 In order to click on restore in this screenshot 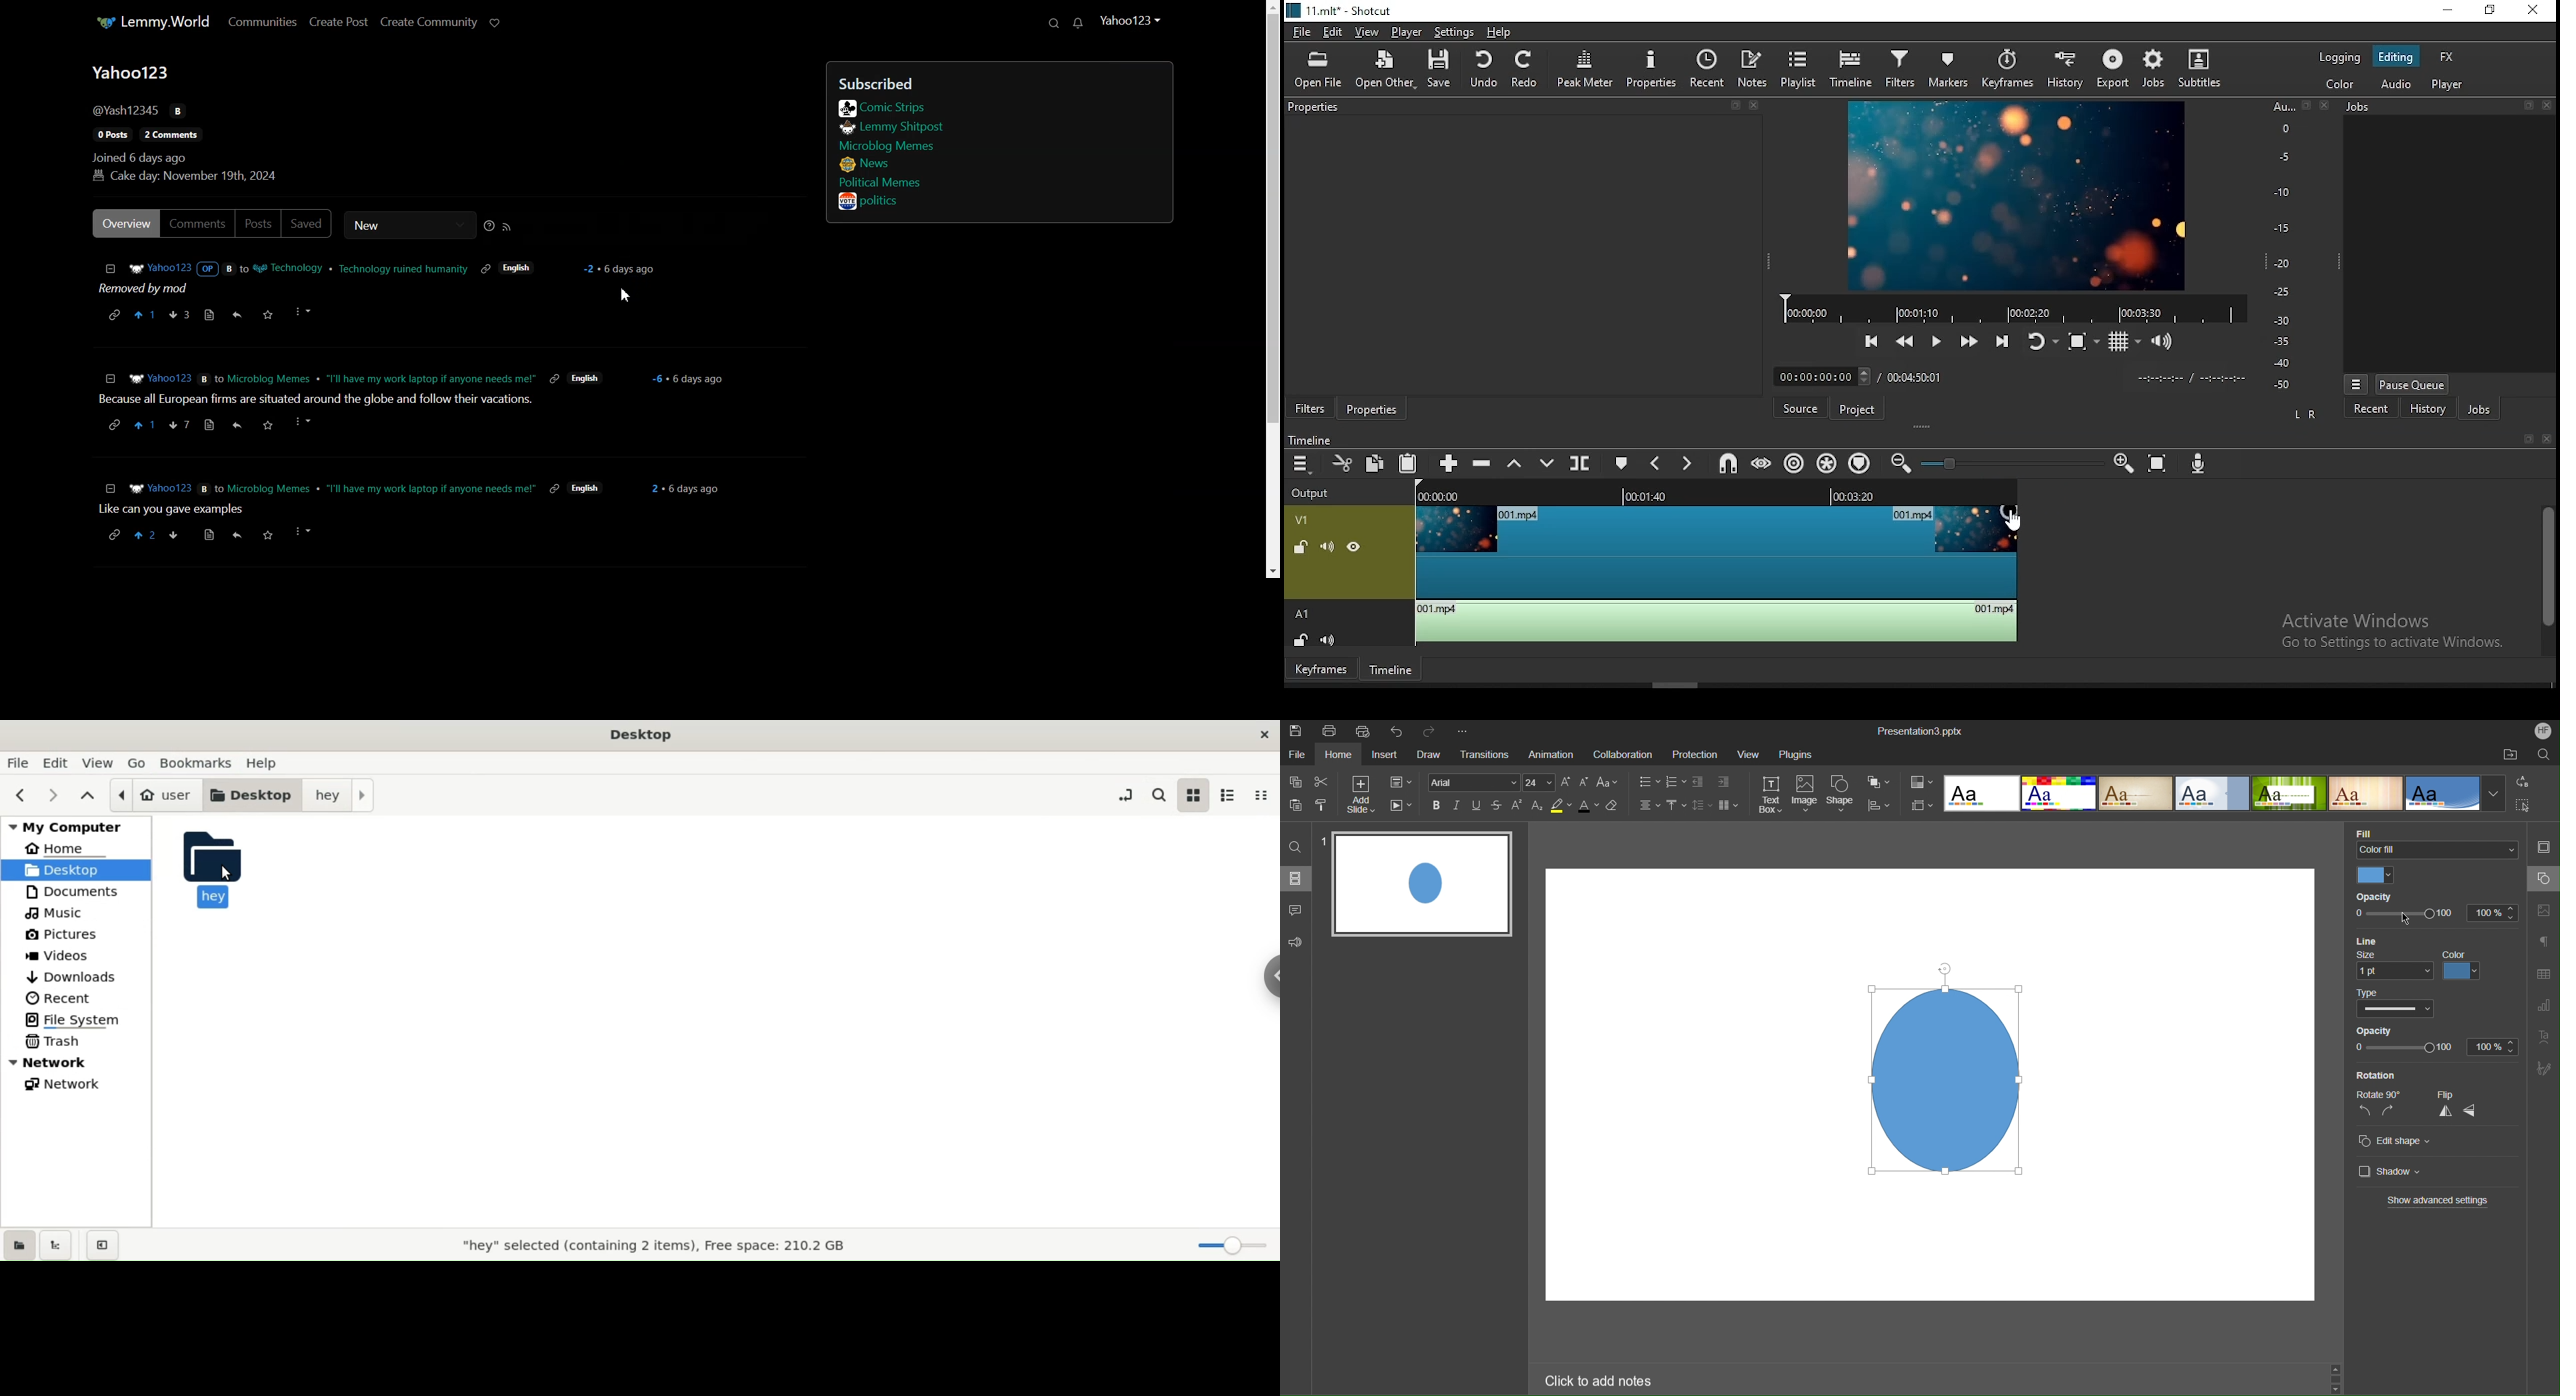, I will do `click(2490, 11)`.